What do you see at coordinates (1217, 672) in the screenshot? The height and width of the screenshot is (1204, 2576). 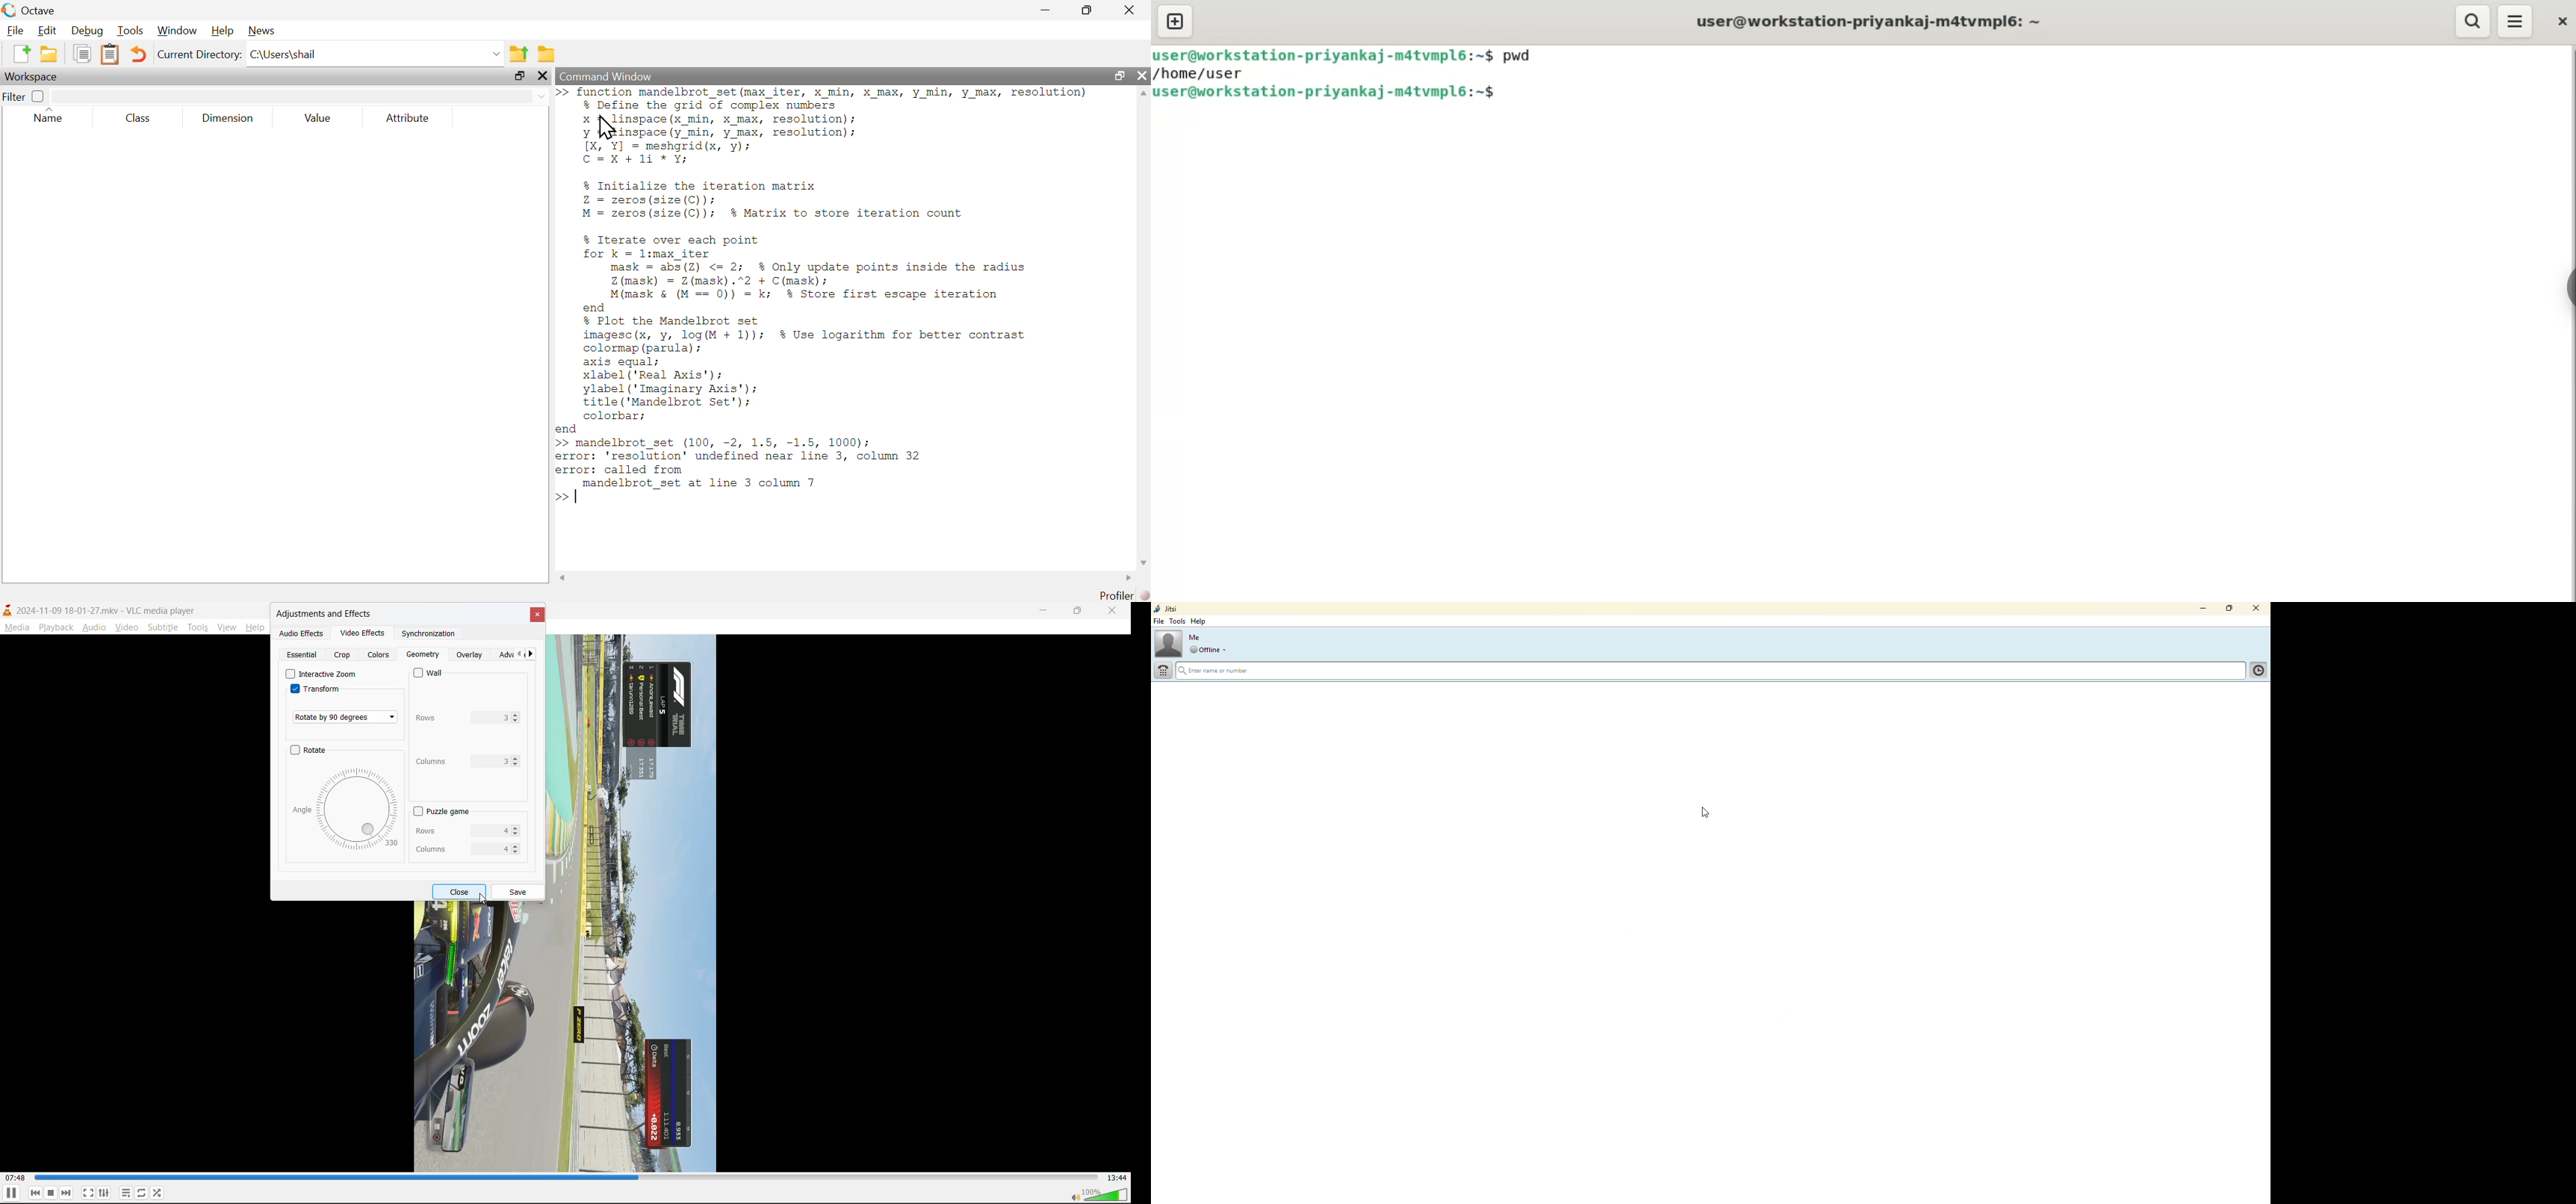 I see `enter name or number` at bounding box center [1217, 672].